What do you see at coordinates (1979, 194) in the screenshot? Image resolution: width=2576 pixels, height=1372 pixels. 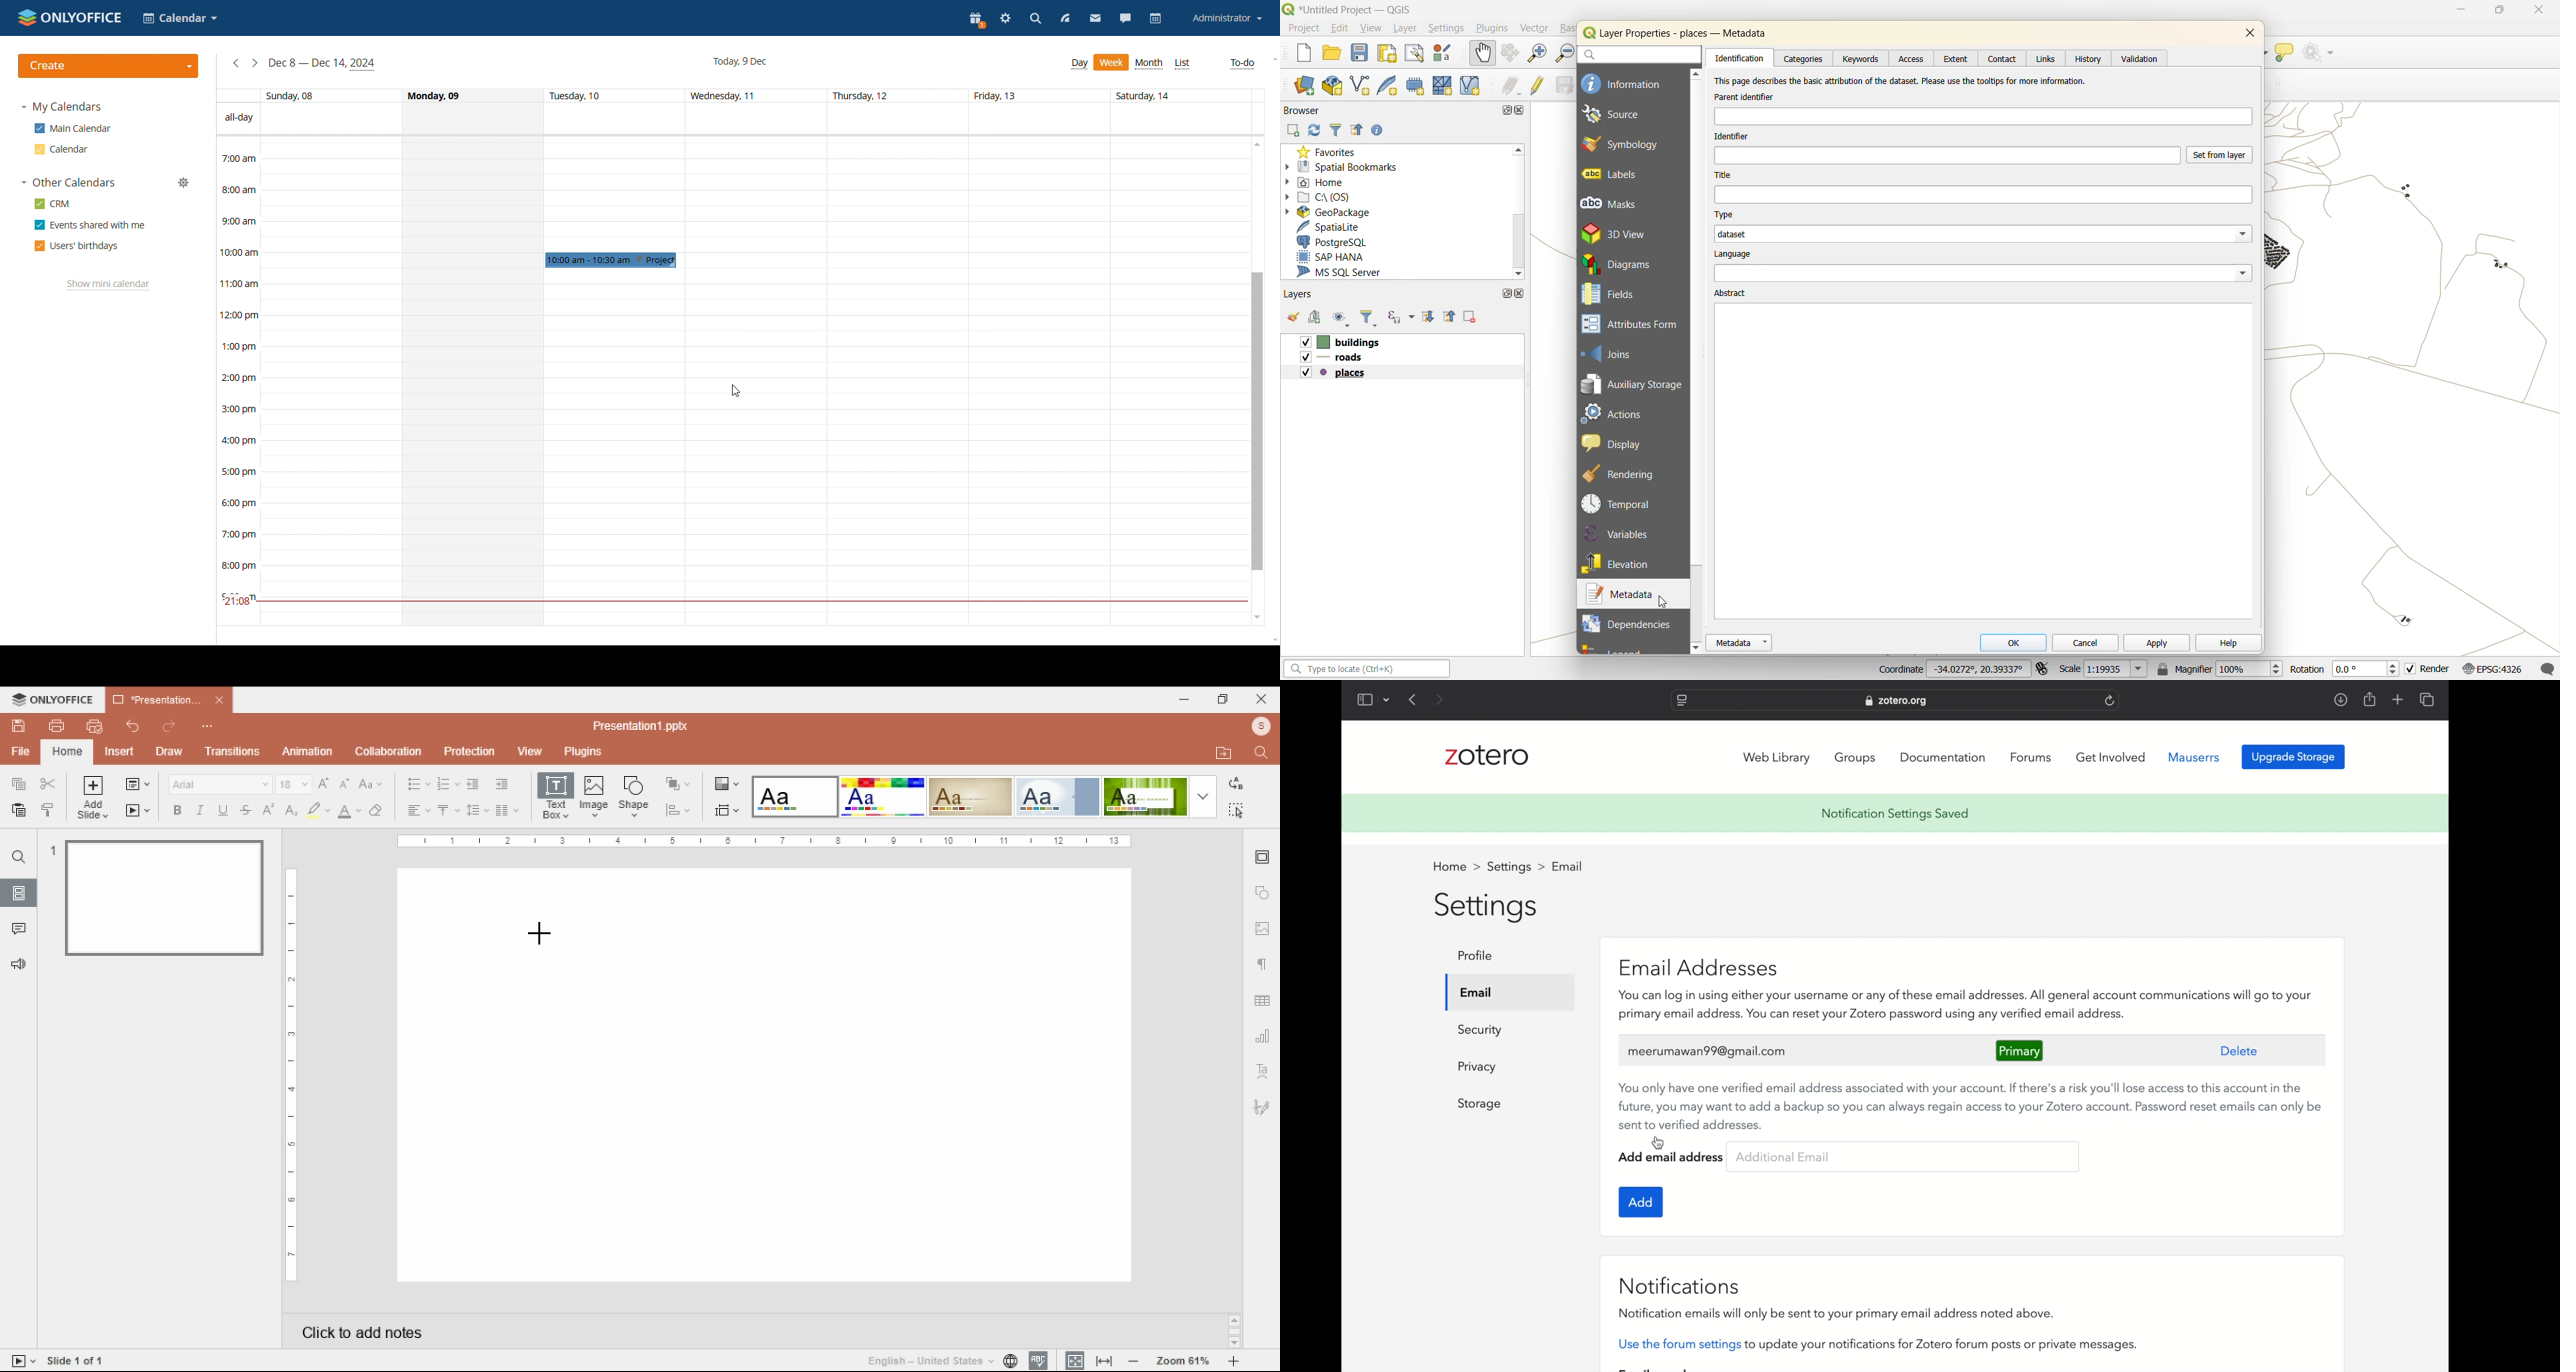 I see `title` at bounding box center [1979, 194].